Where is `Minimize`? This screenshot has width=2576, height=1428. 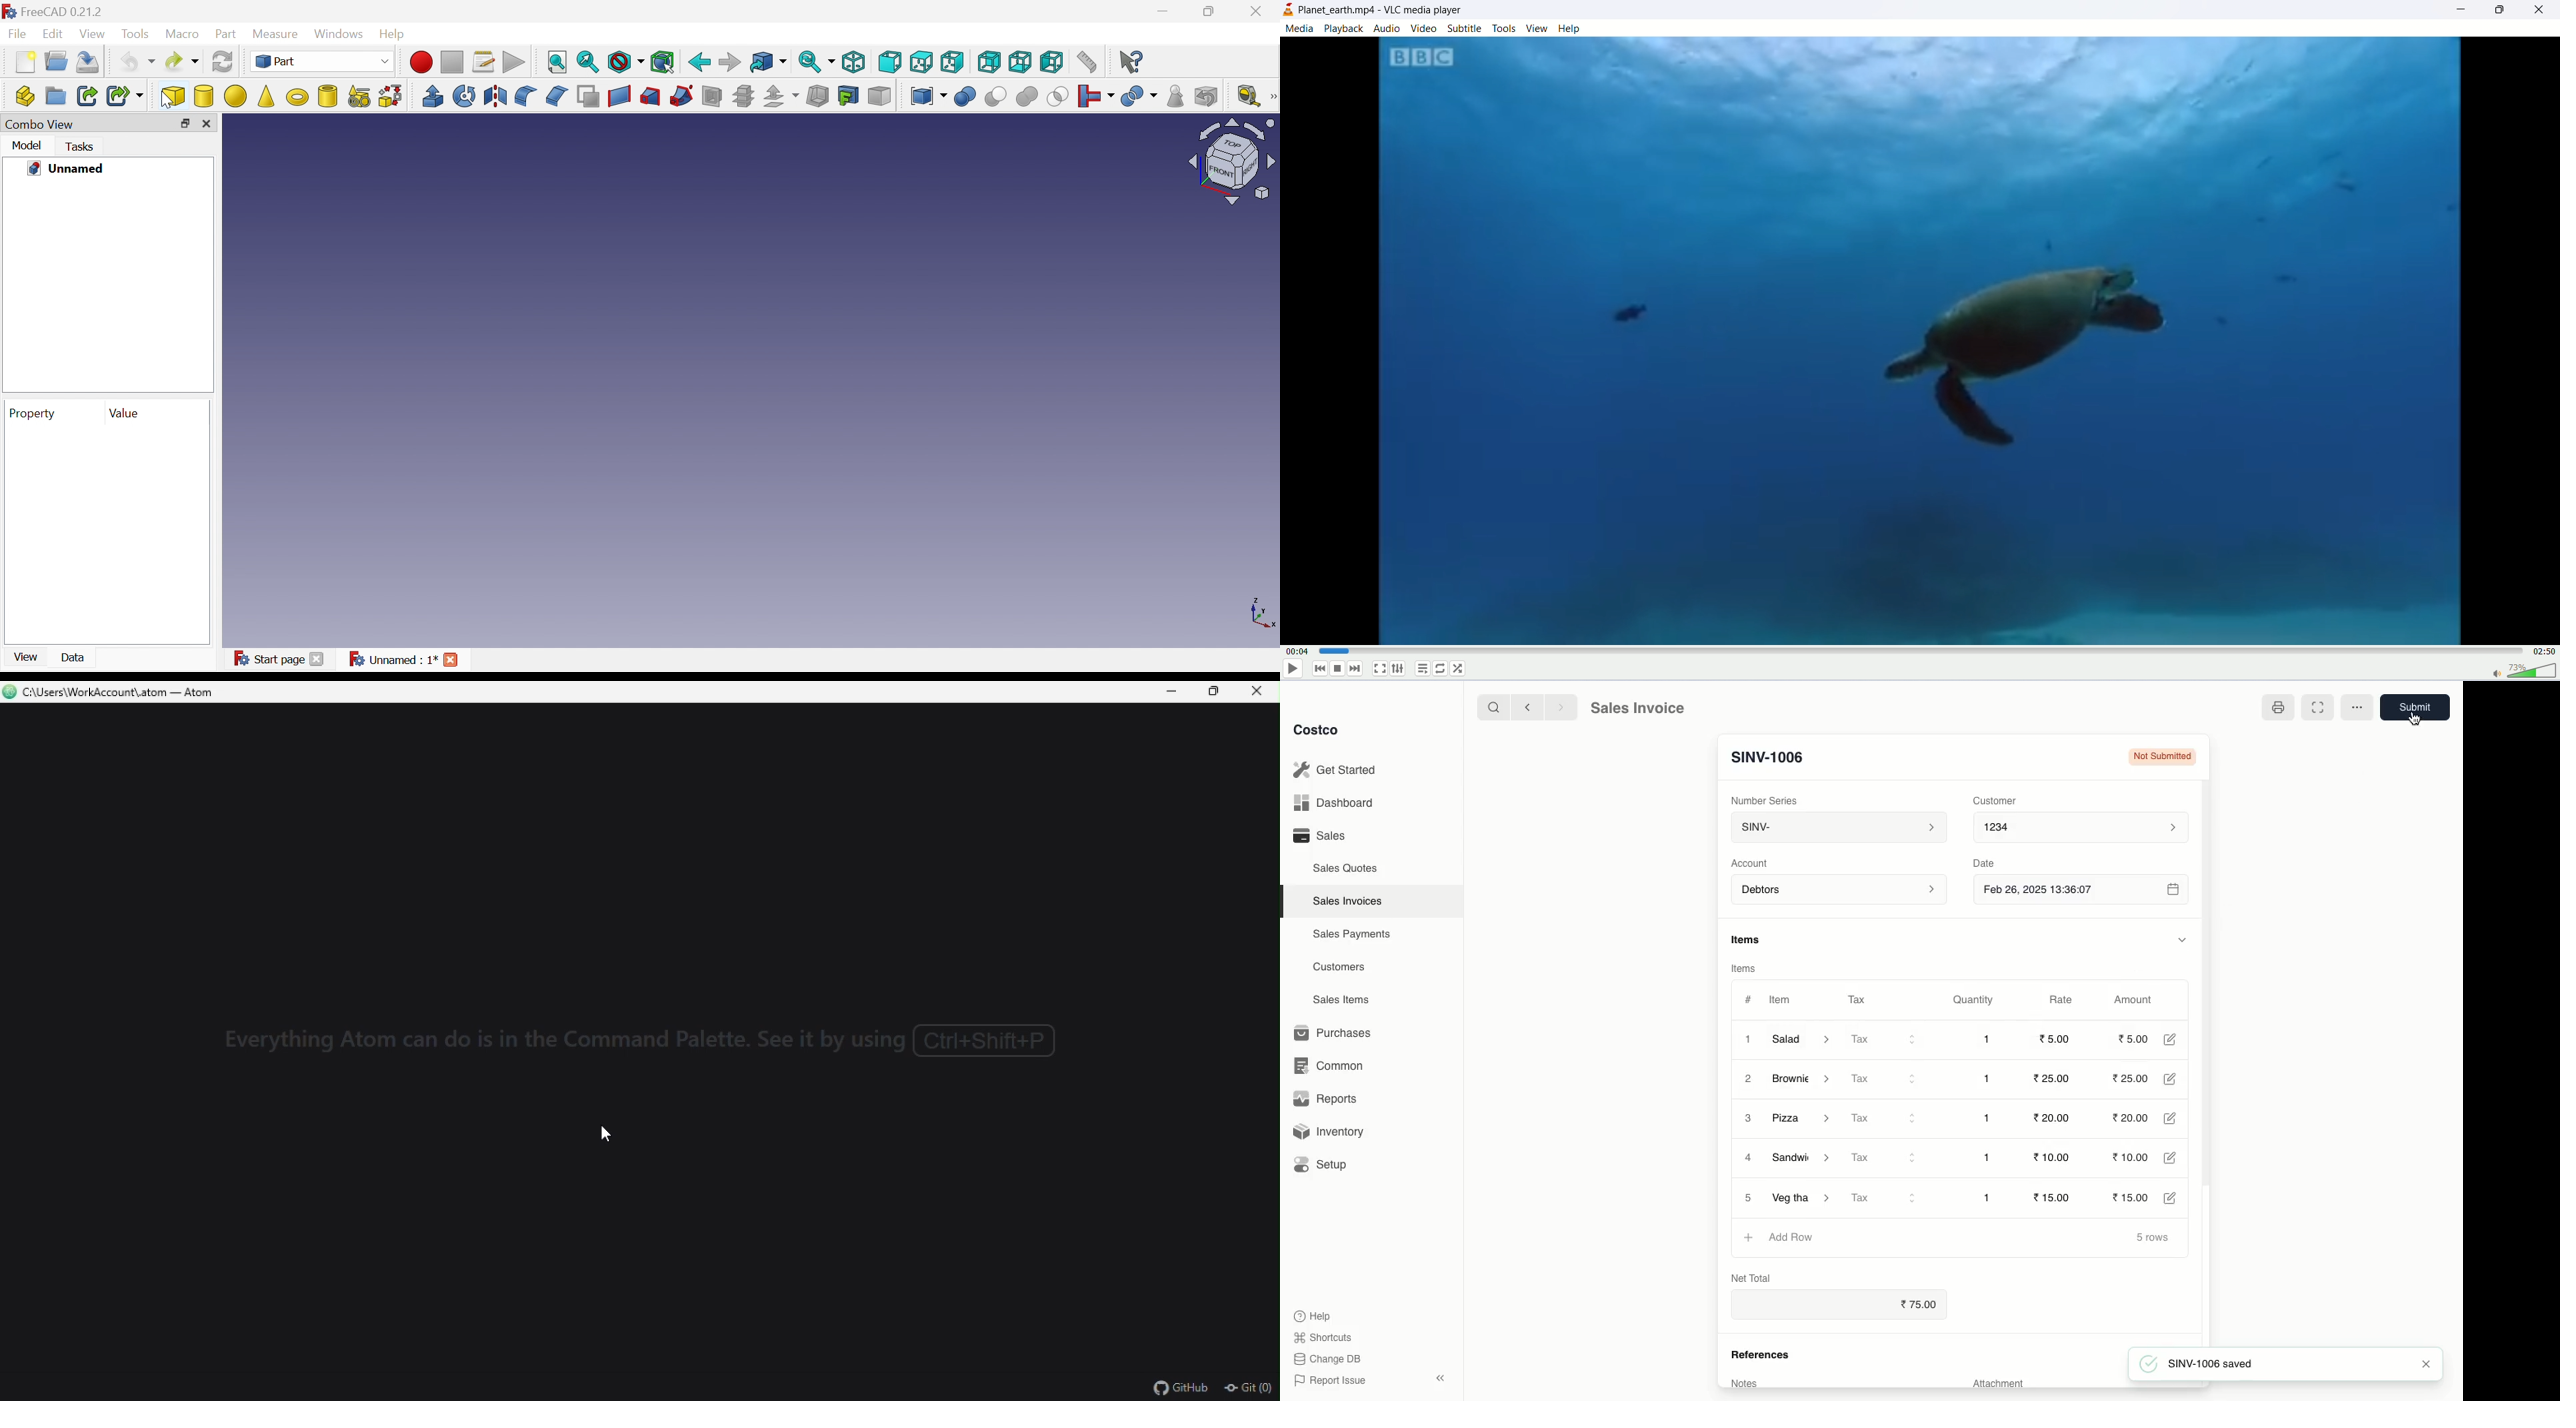 Minimize is located at coordinates (1166, 10).